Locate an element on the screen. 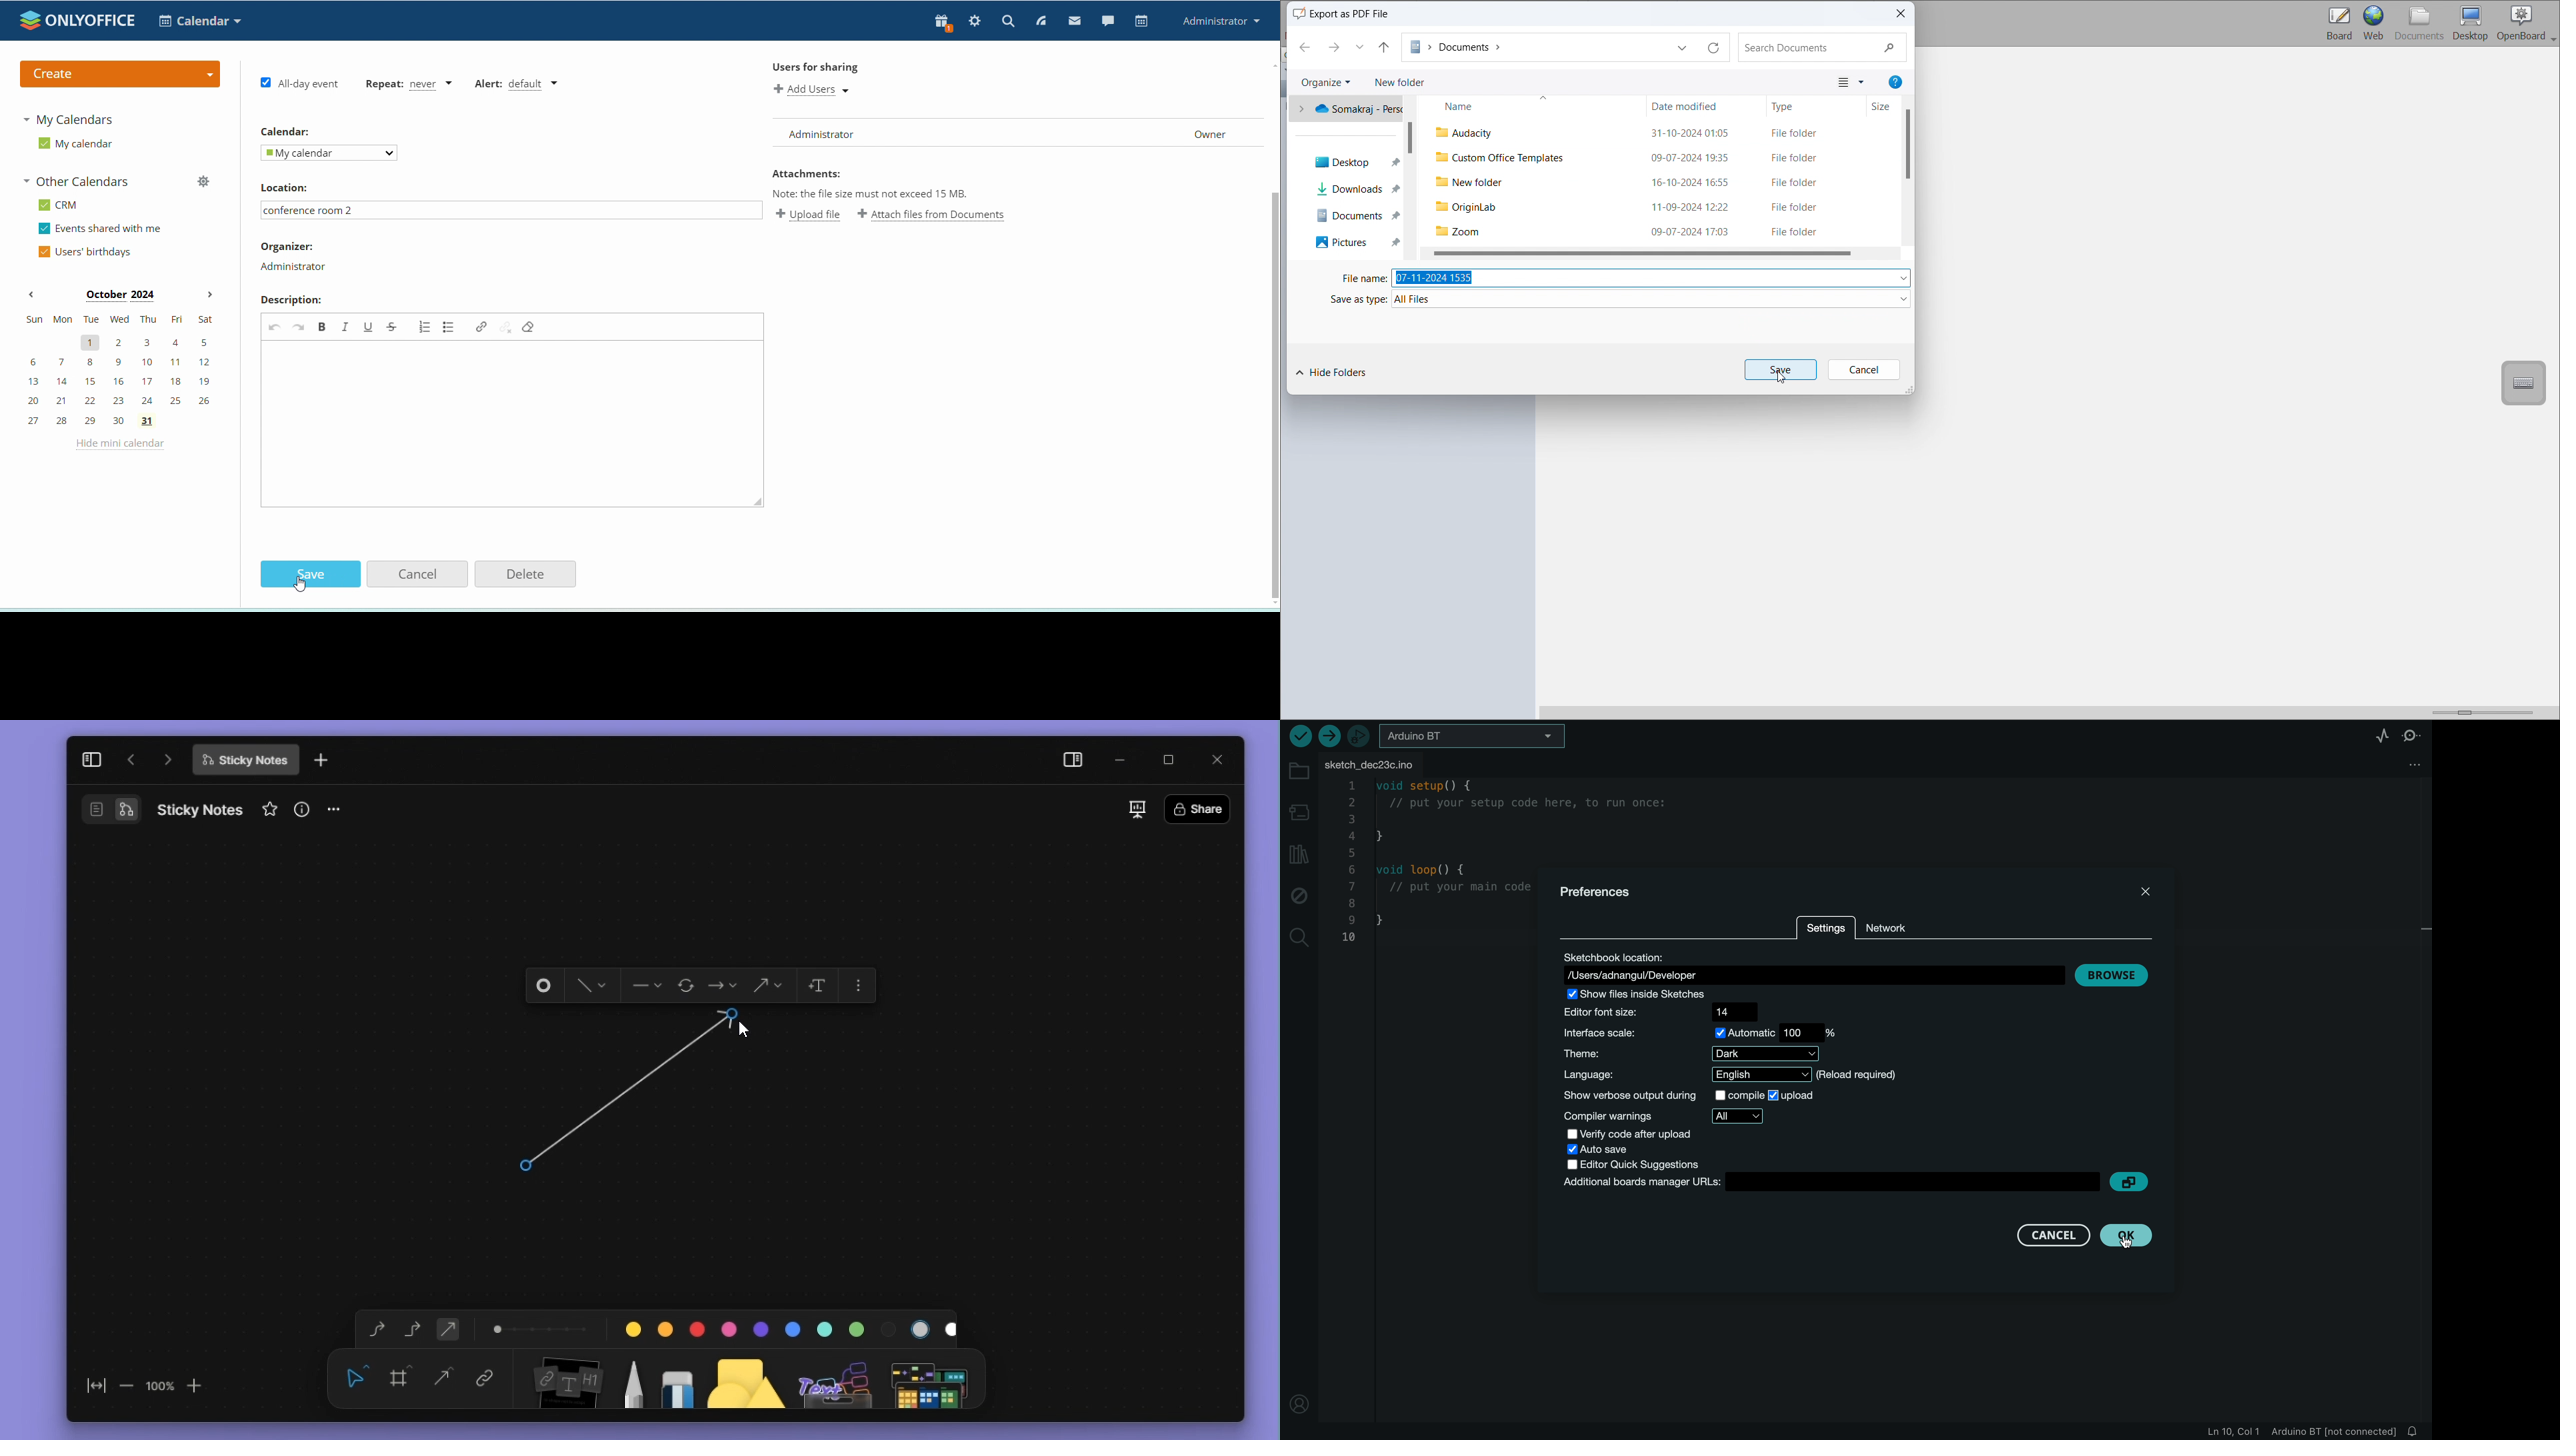 This screenshot has height=1456, width=2576. switch is located at coordinates (110, 809).